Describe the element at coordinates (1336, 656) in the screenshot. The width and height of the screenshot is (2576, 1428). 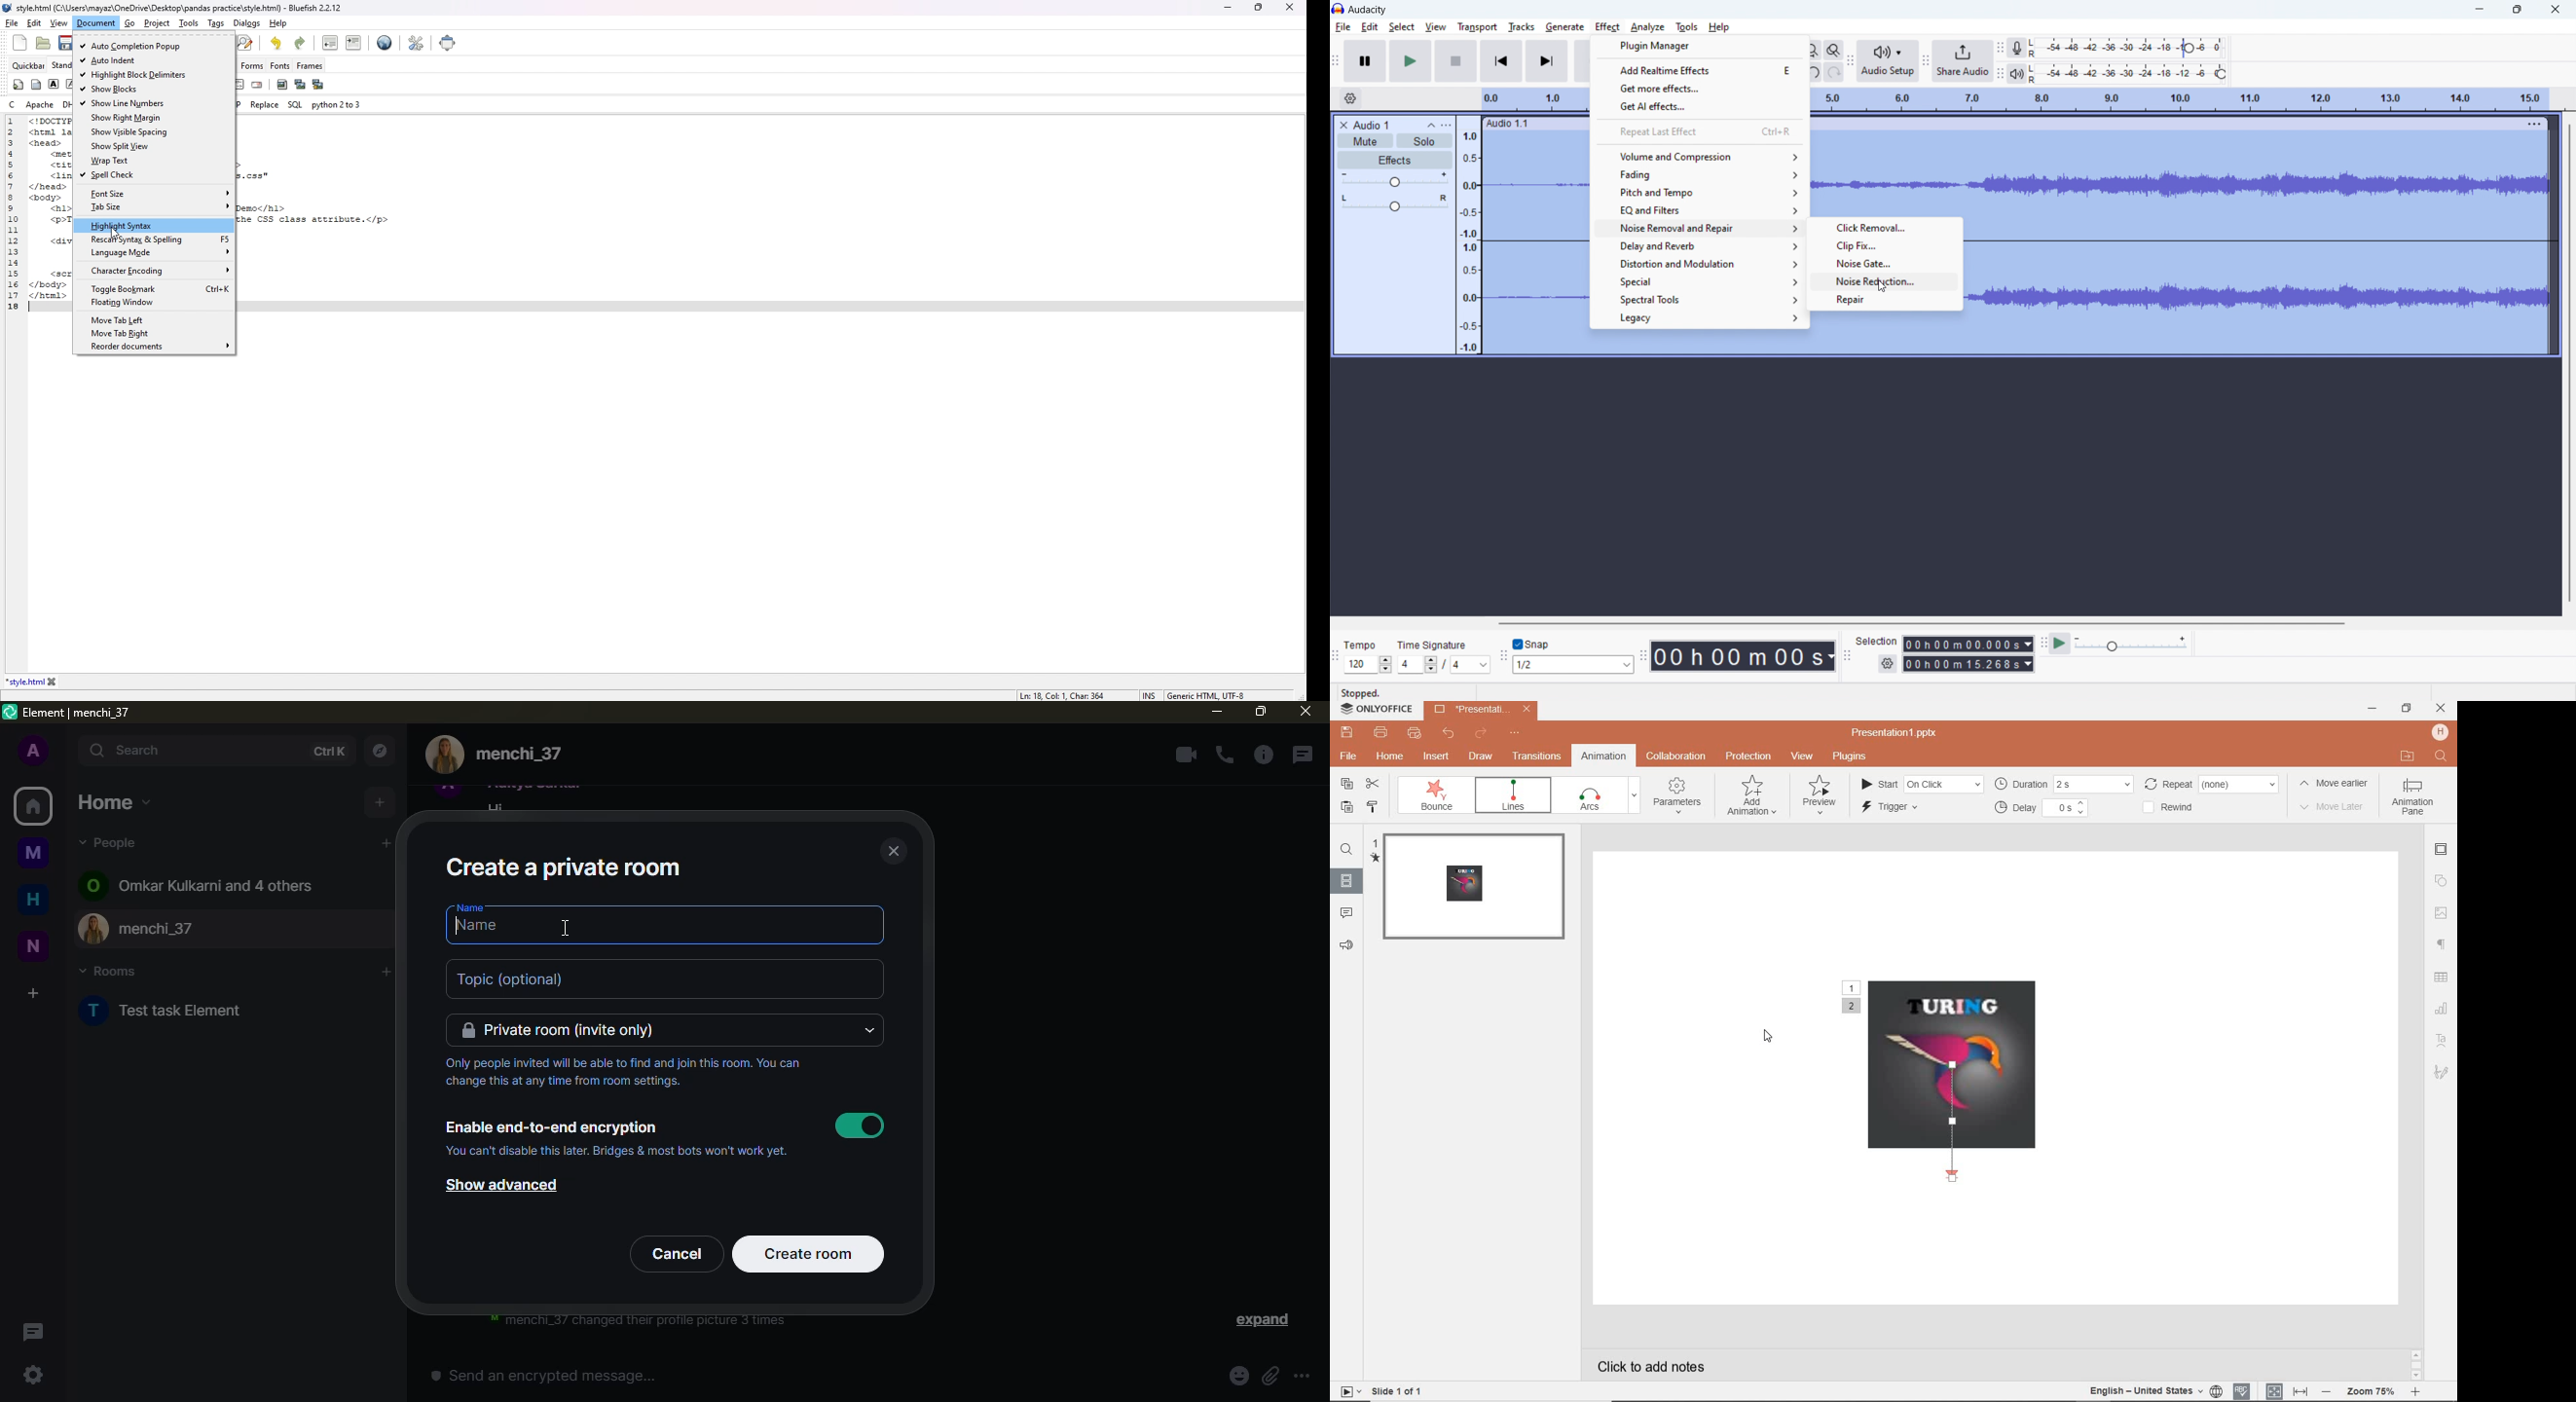
I see `time signature toolbar` at that location.